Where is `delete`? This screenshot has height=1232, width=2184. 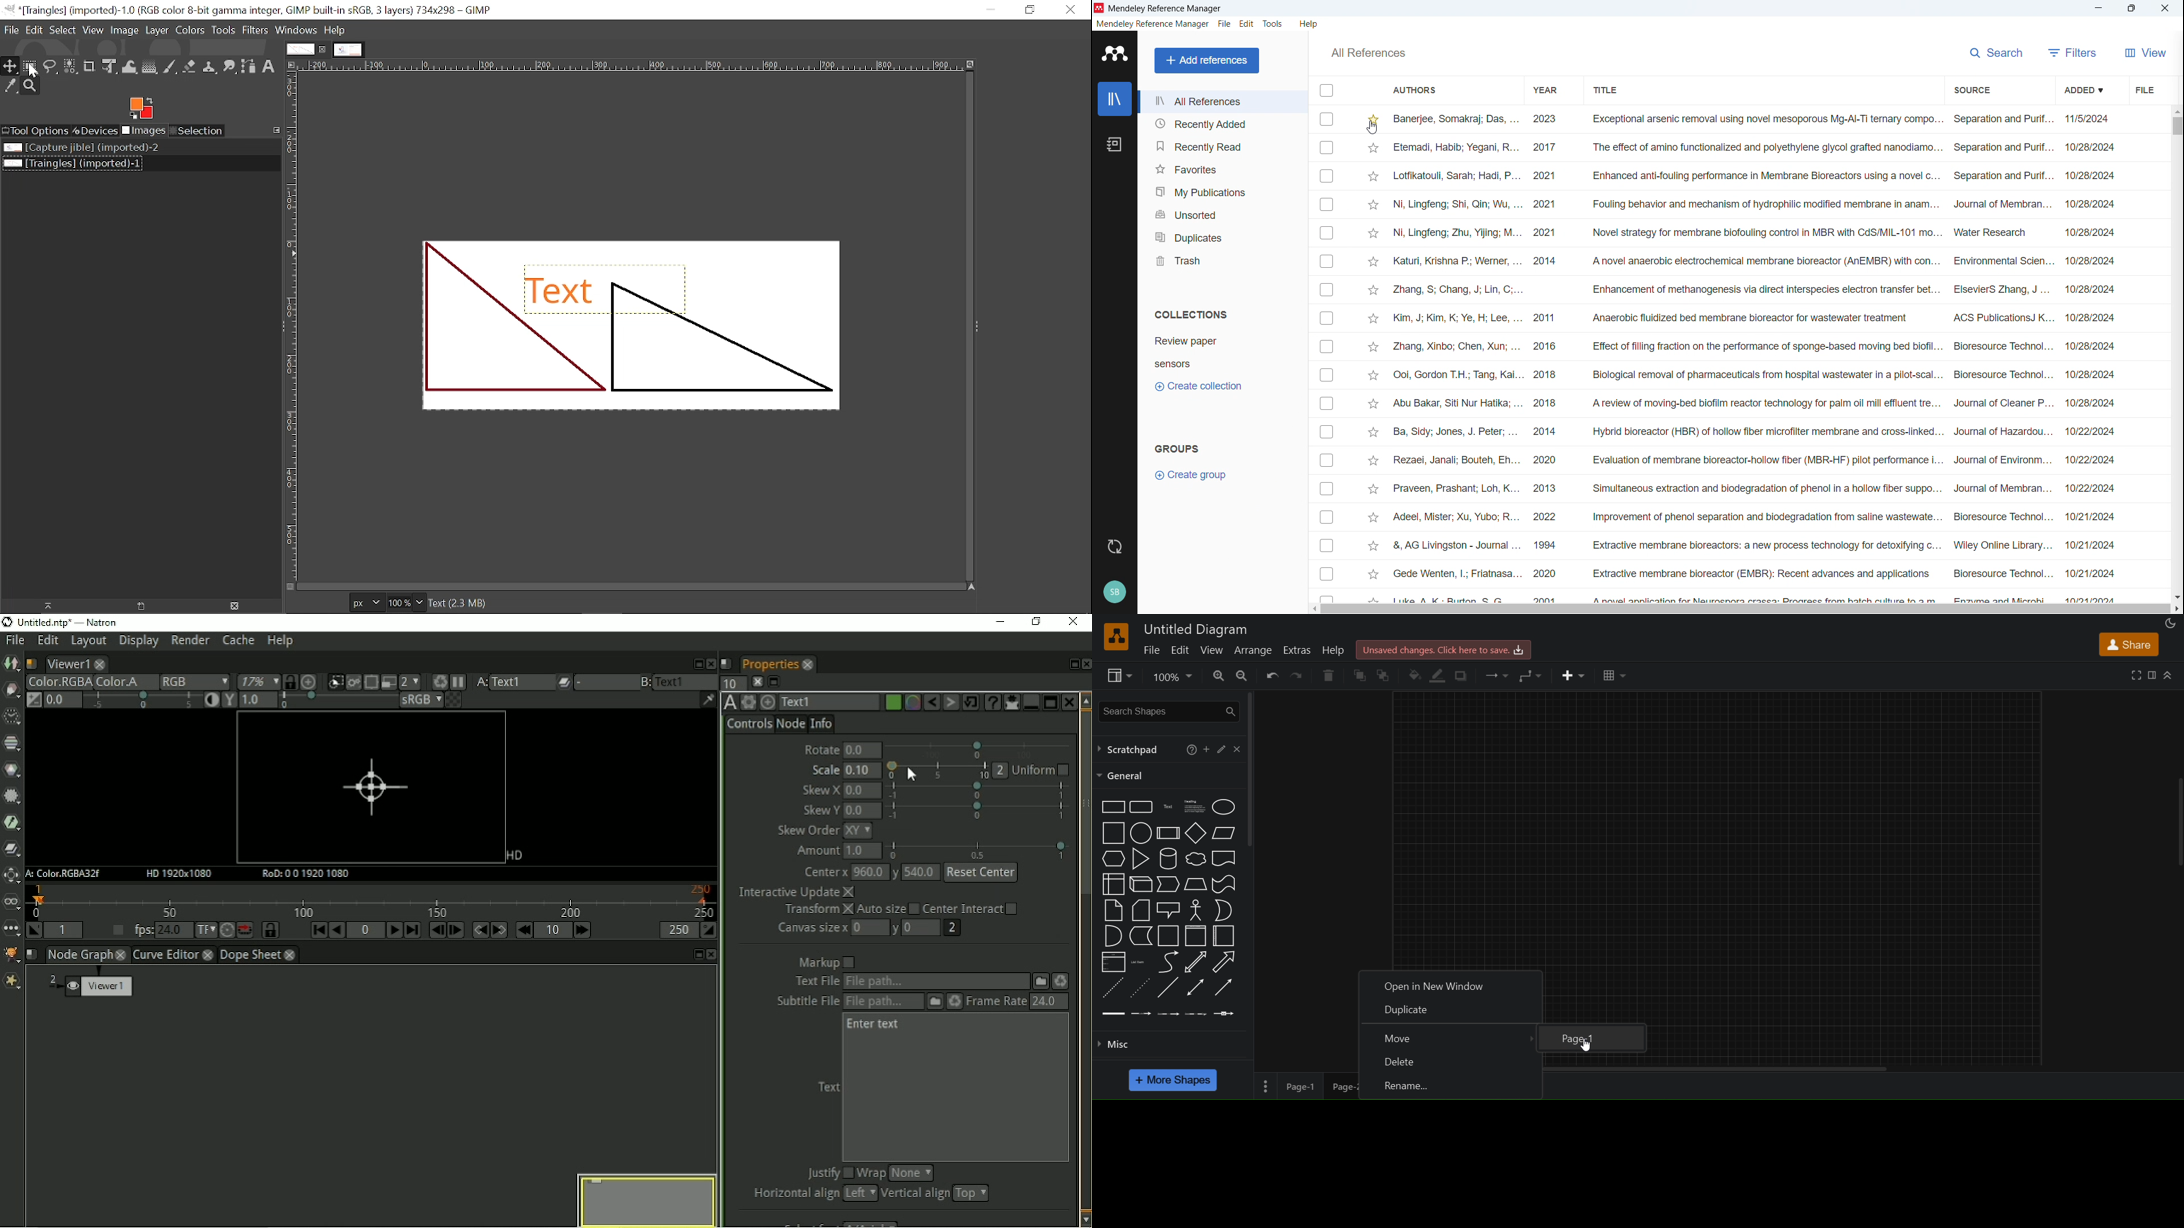
delete is located at coordinates (1449, 1063).